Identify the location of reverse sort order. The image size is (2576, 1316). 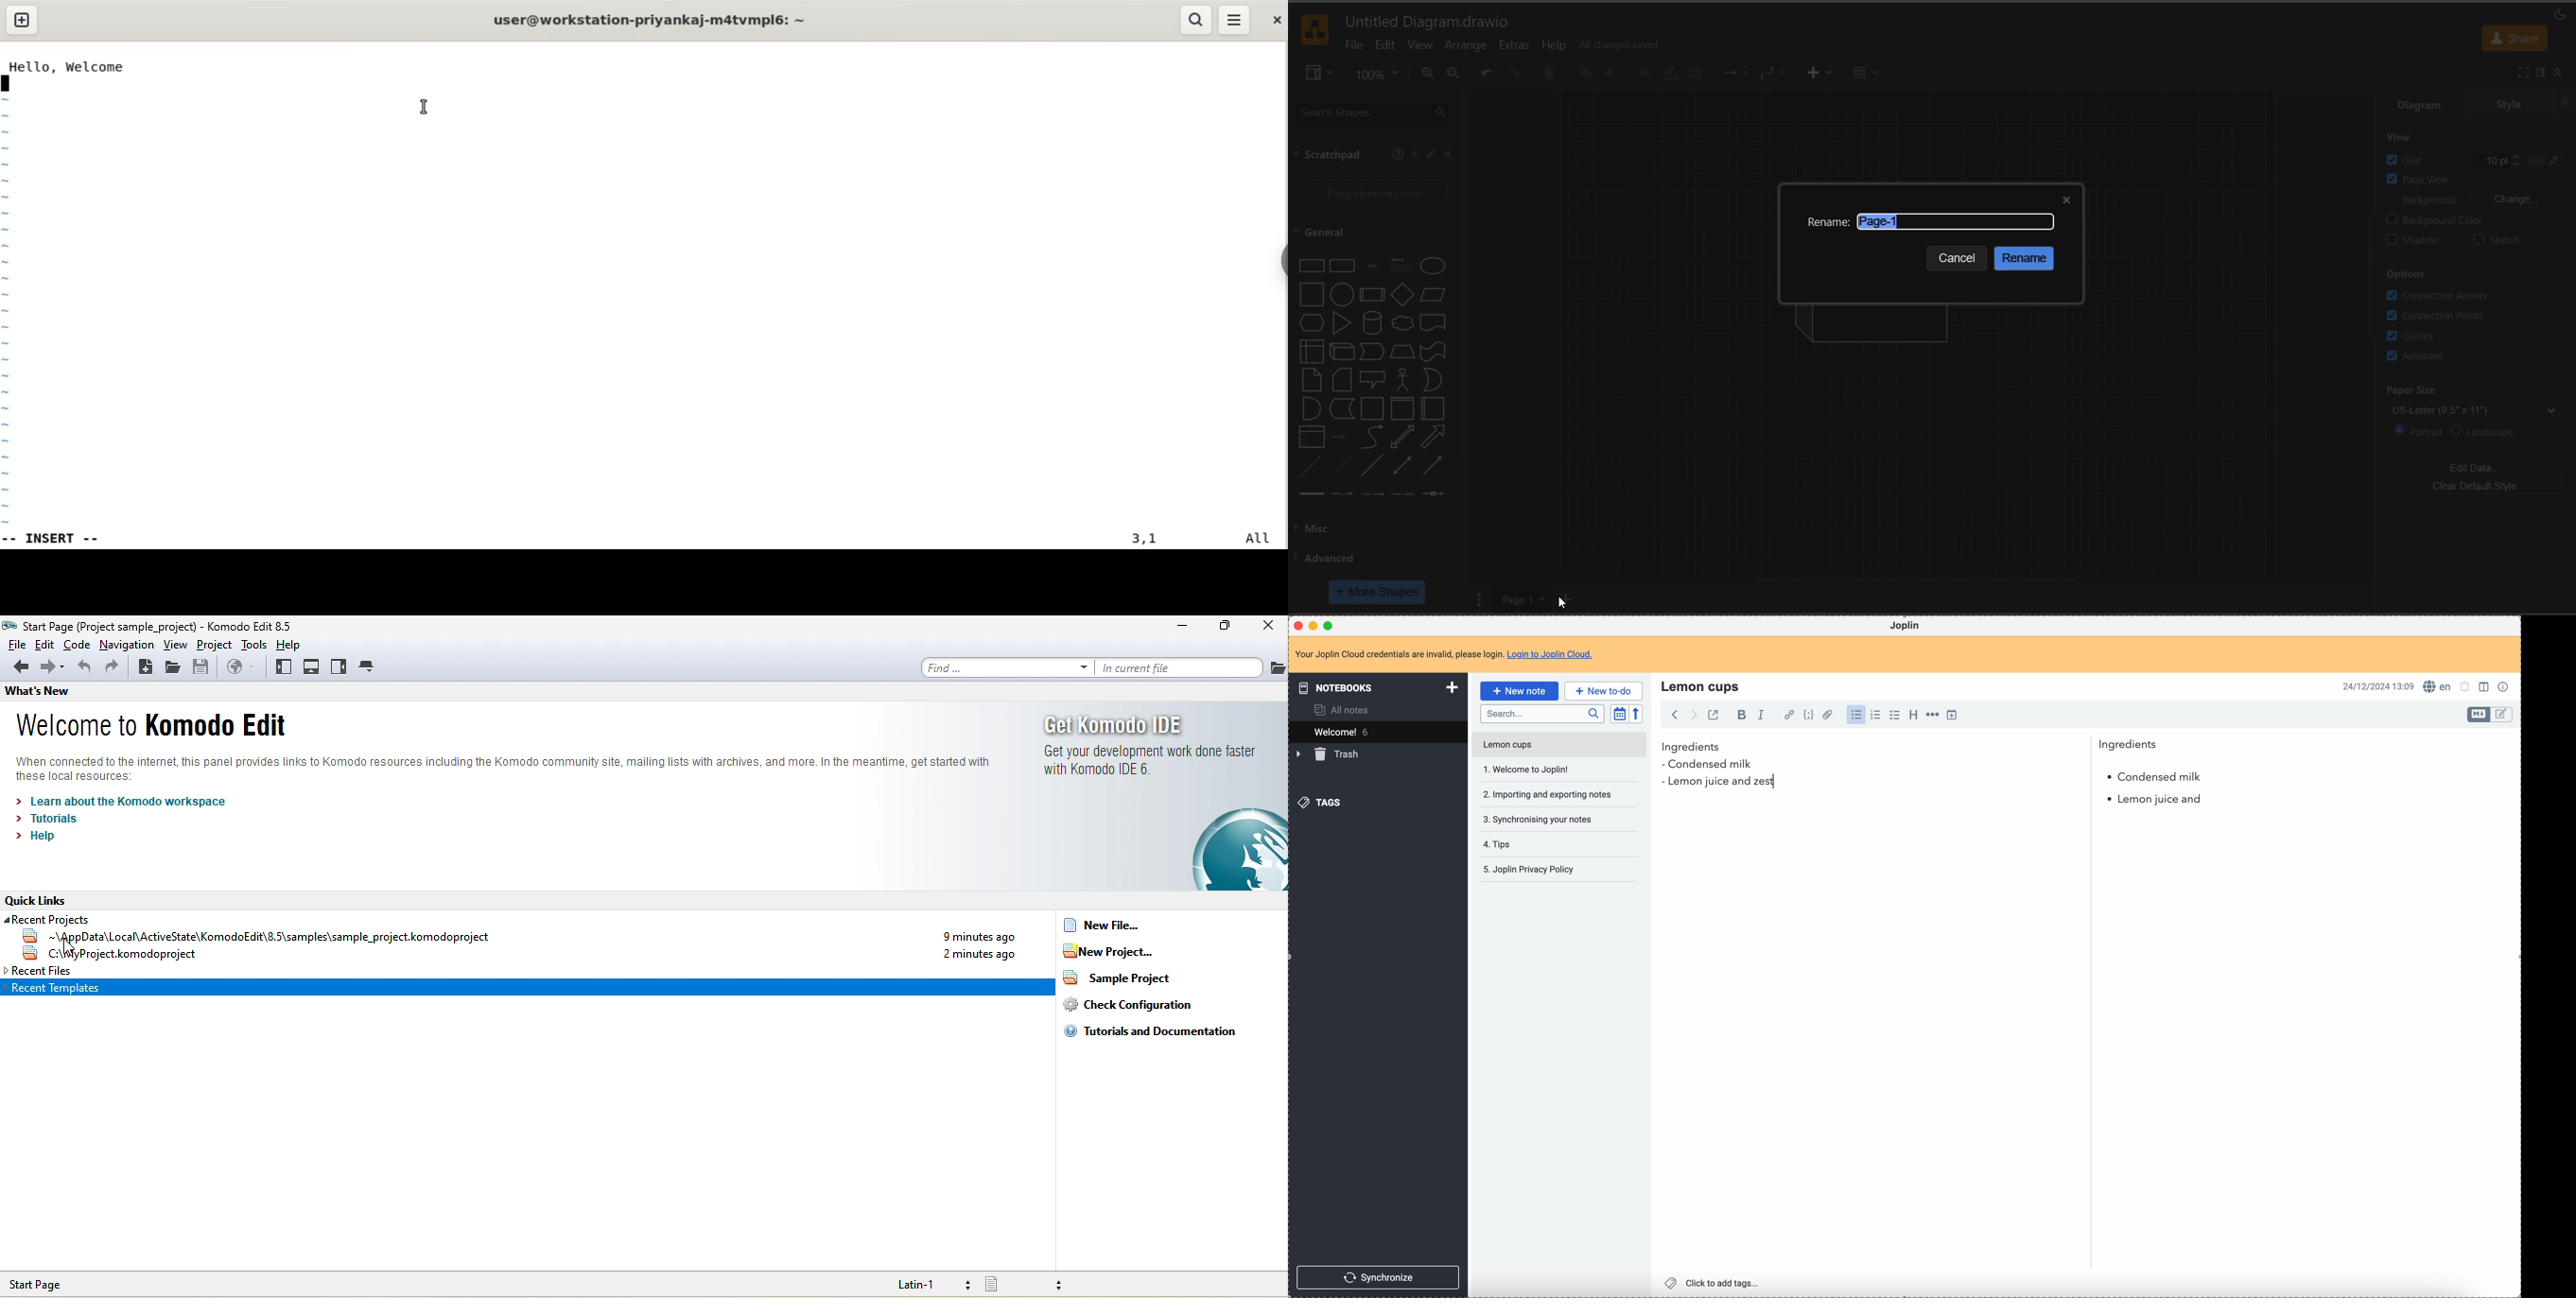
(1637, 714).